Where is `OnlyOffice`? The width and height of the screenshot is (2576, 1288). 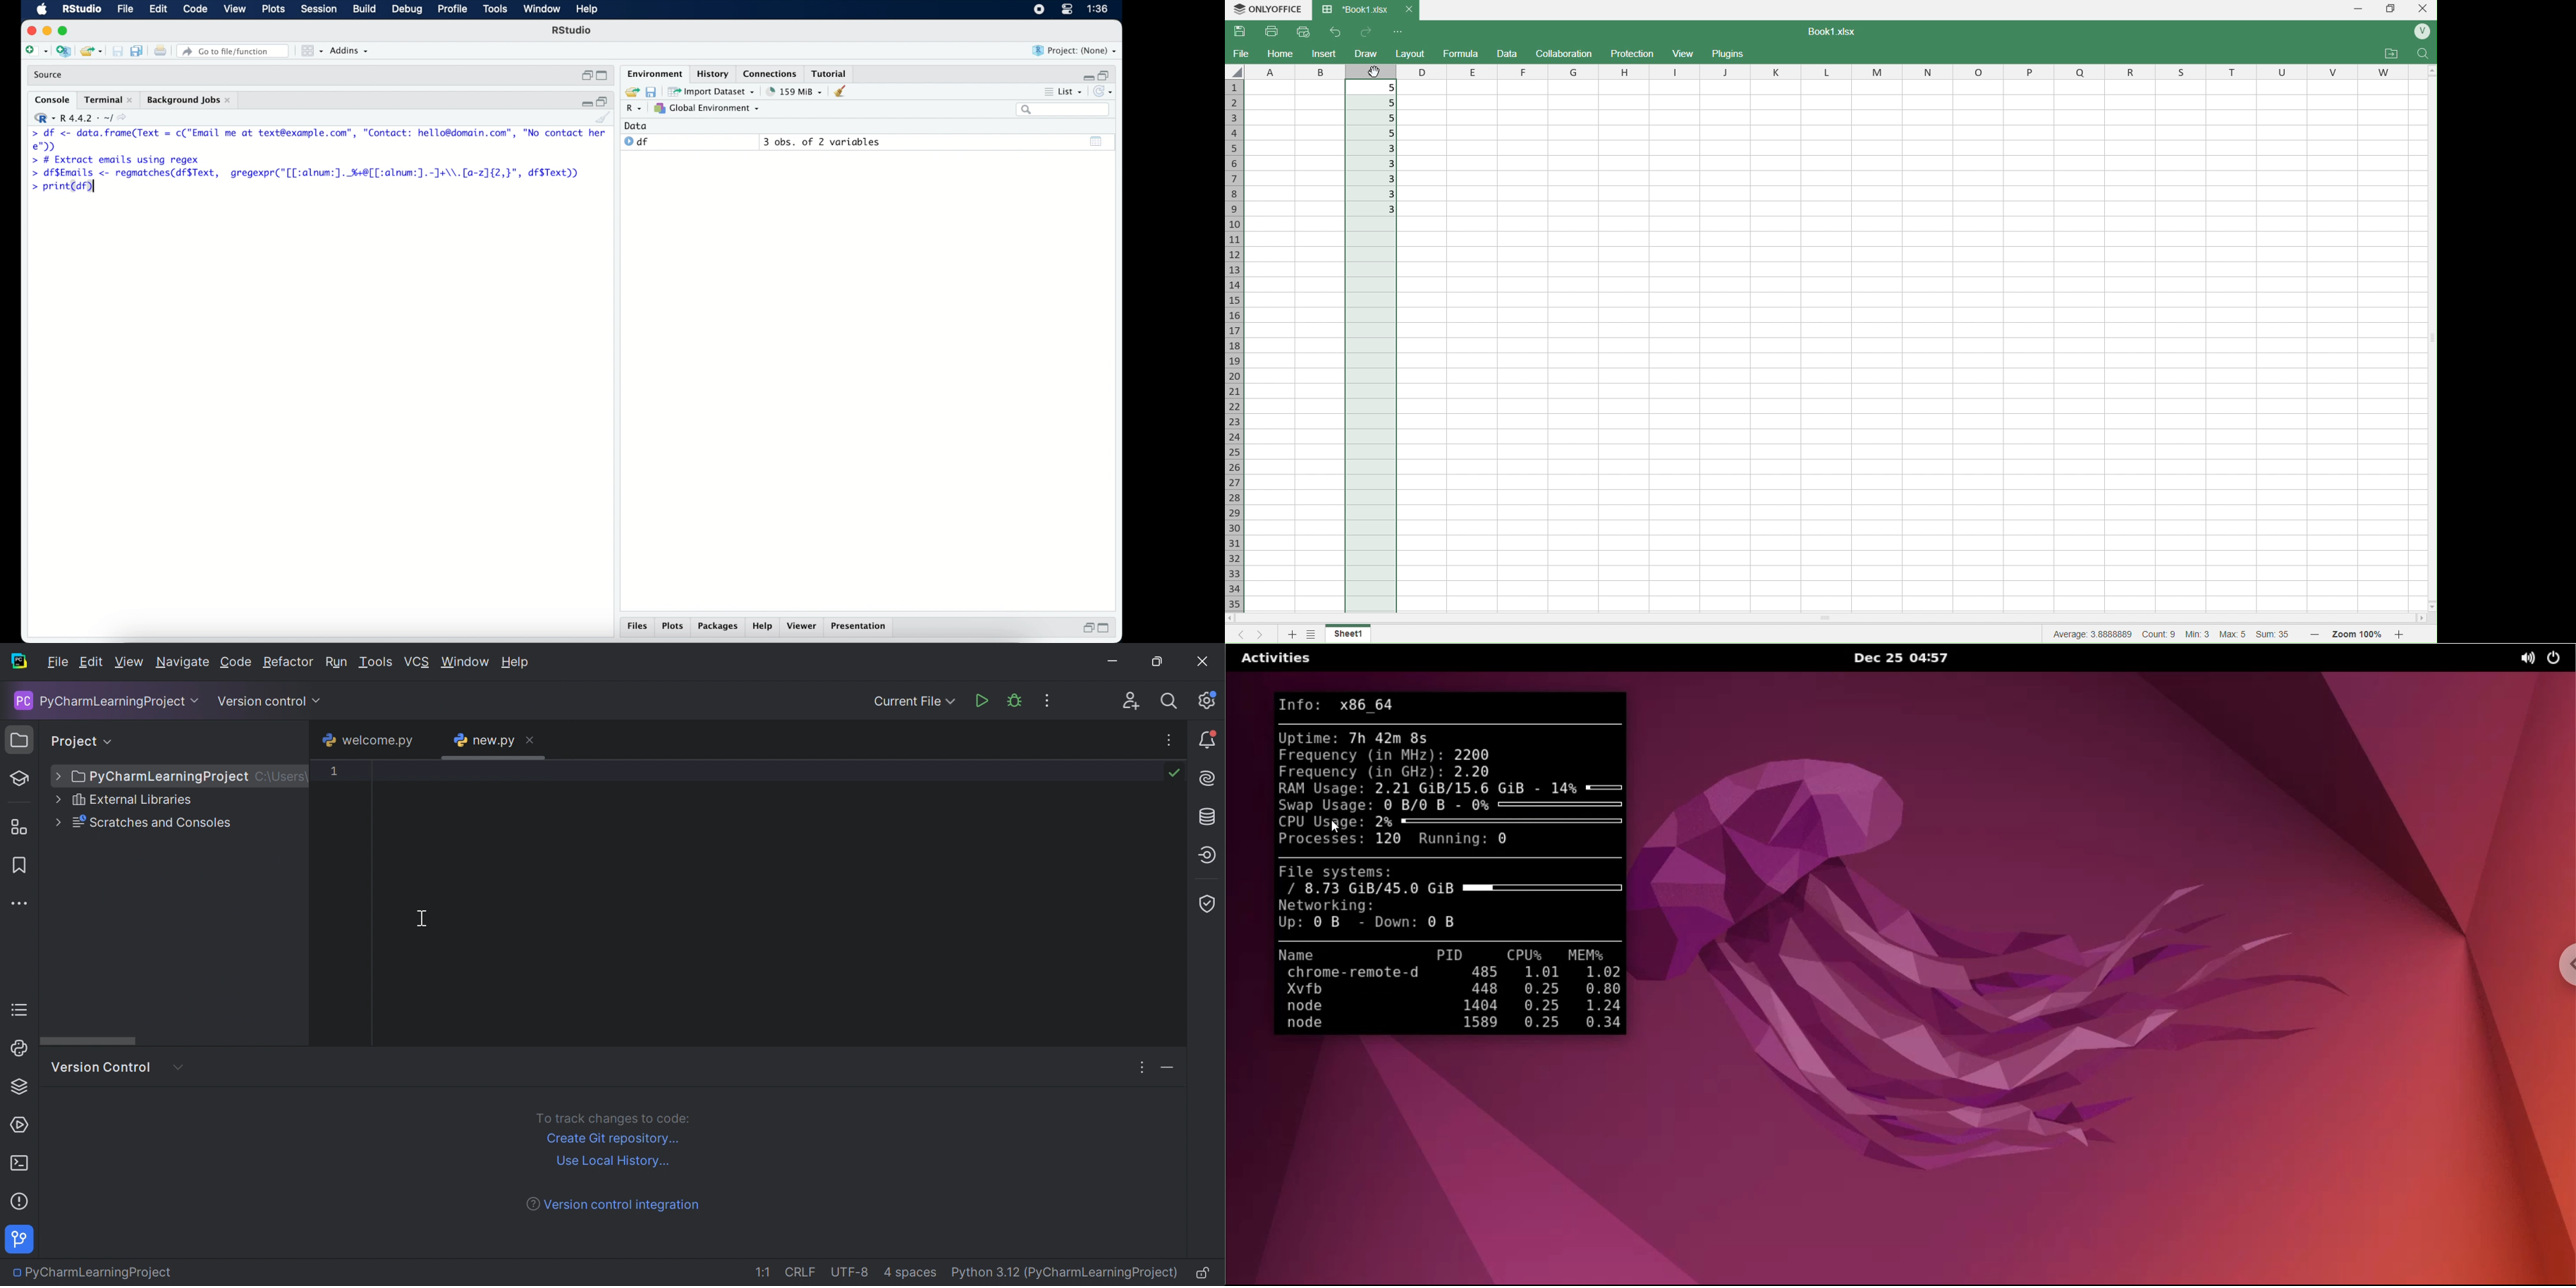 OnlyOffice is located at coordinates (1267, 9).